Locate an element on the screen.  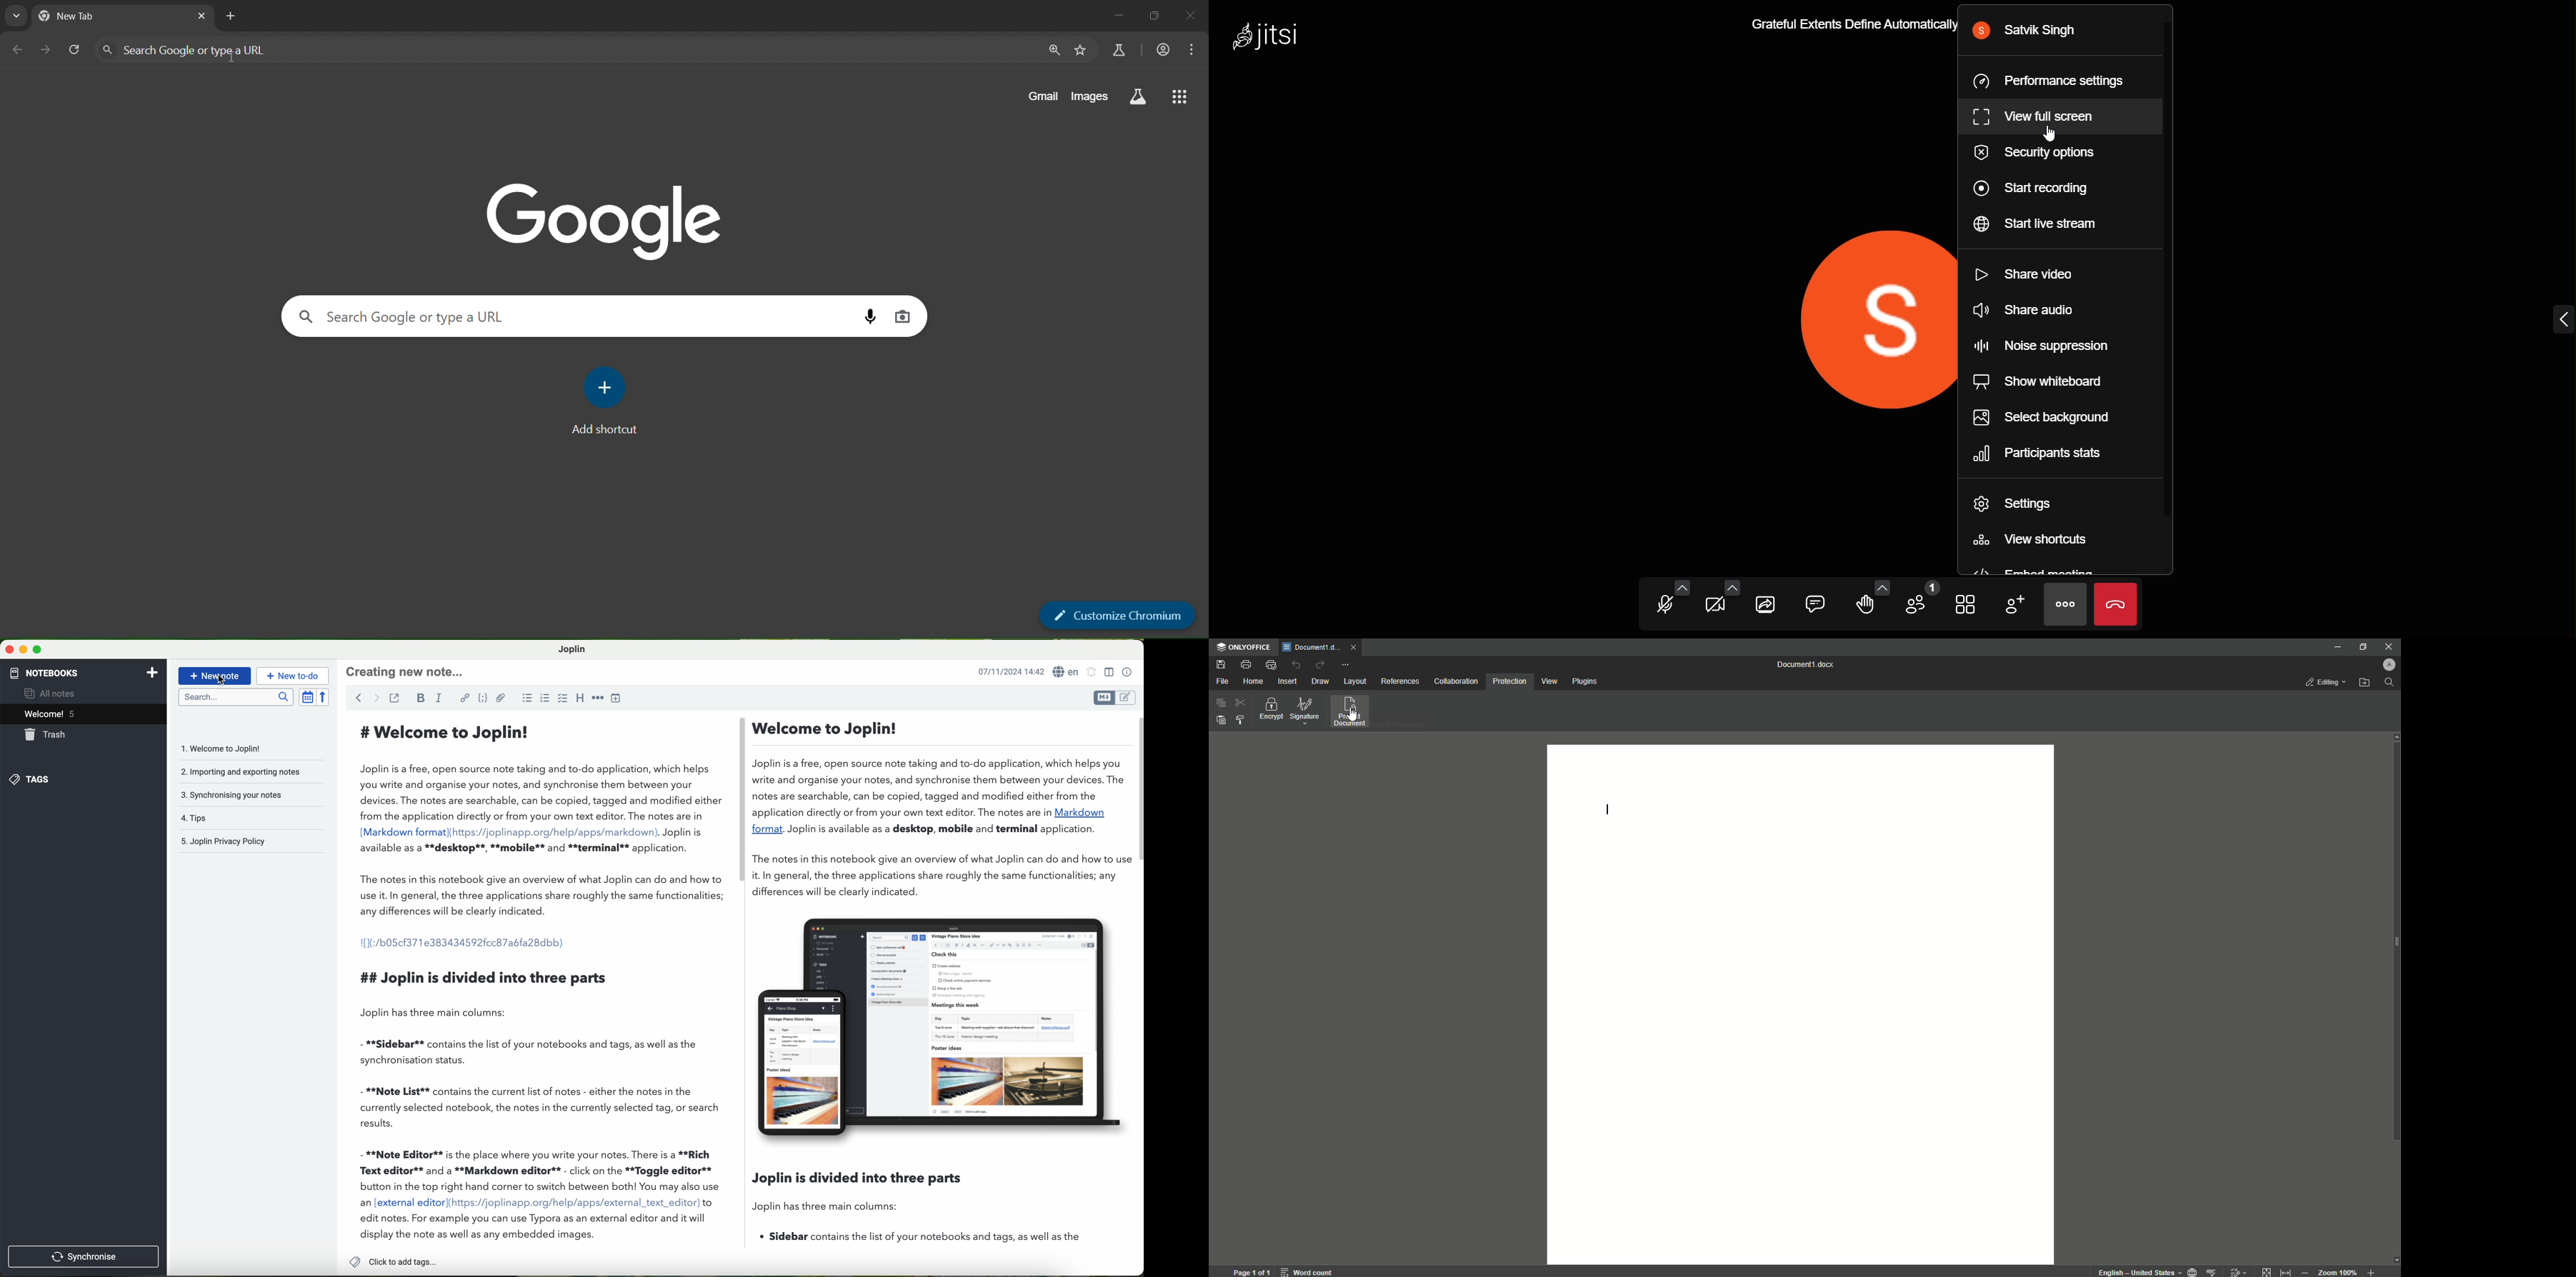
trash is located at coordinates (84, 735).